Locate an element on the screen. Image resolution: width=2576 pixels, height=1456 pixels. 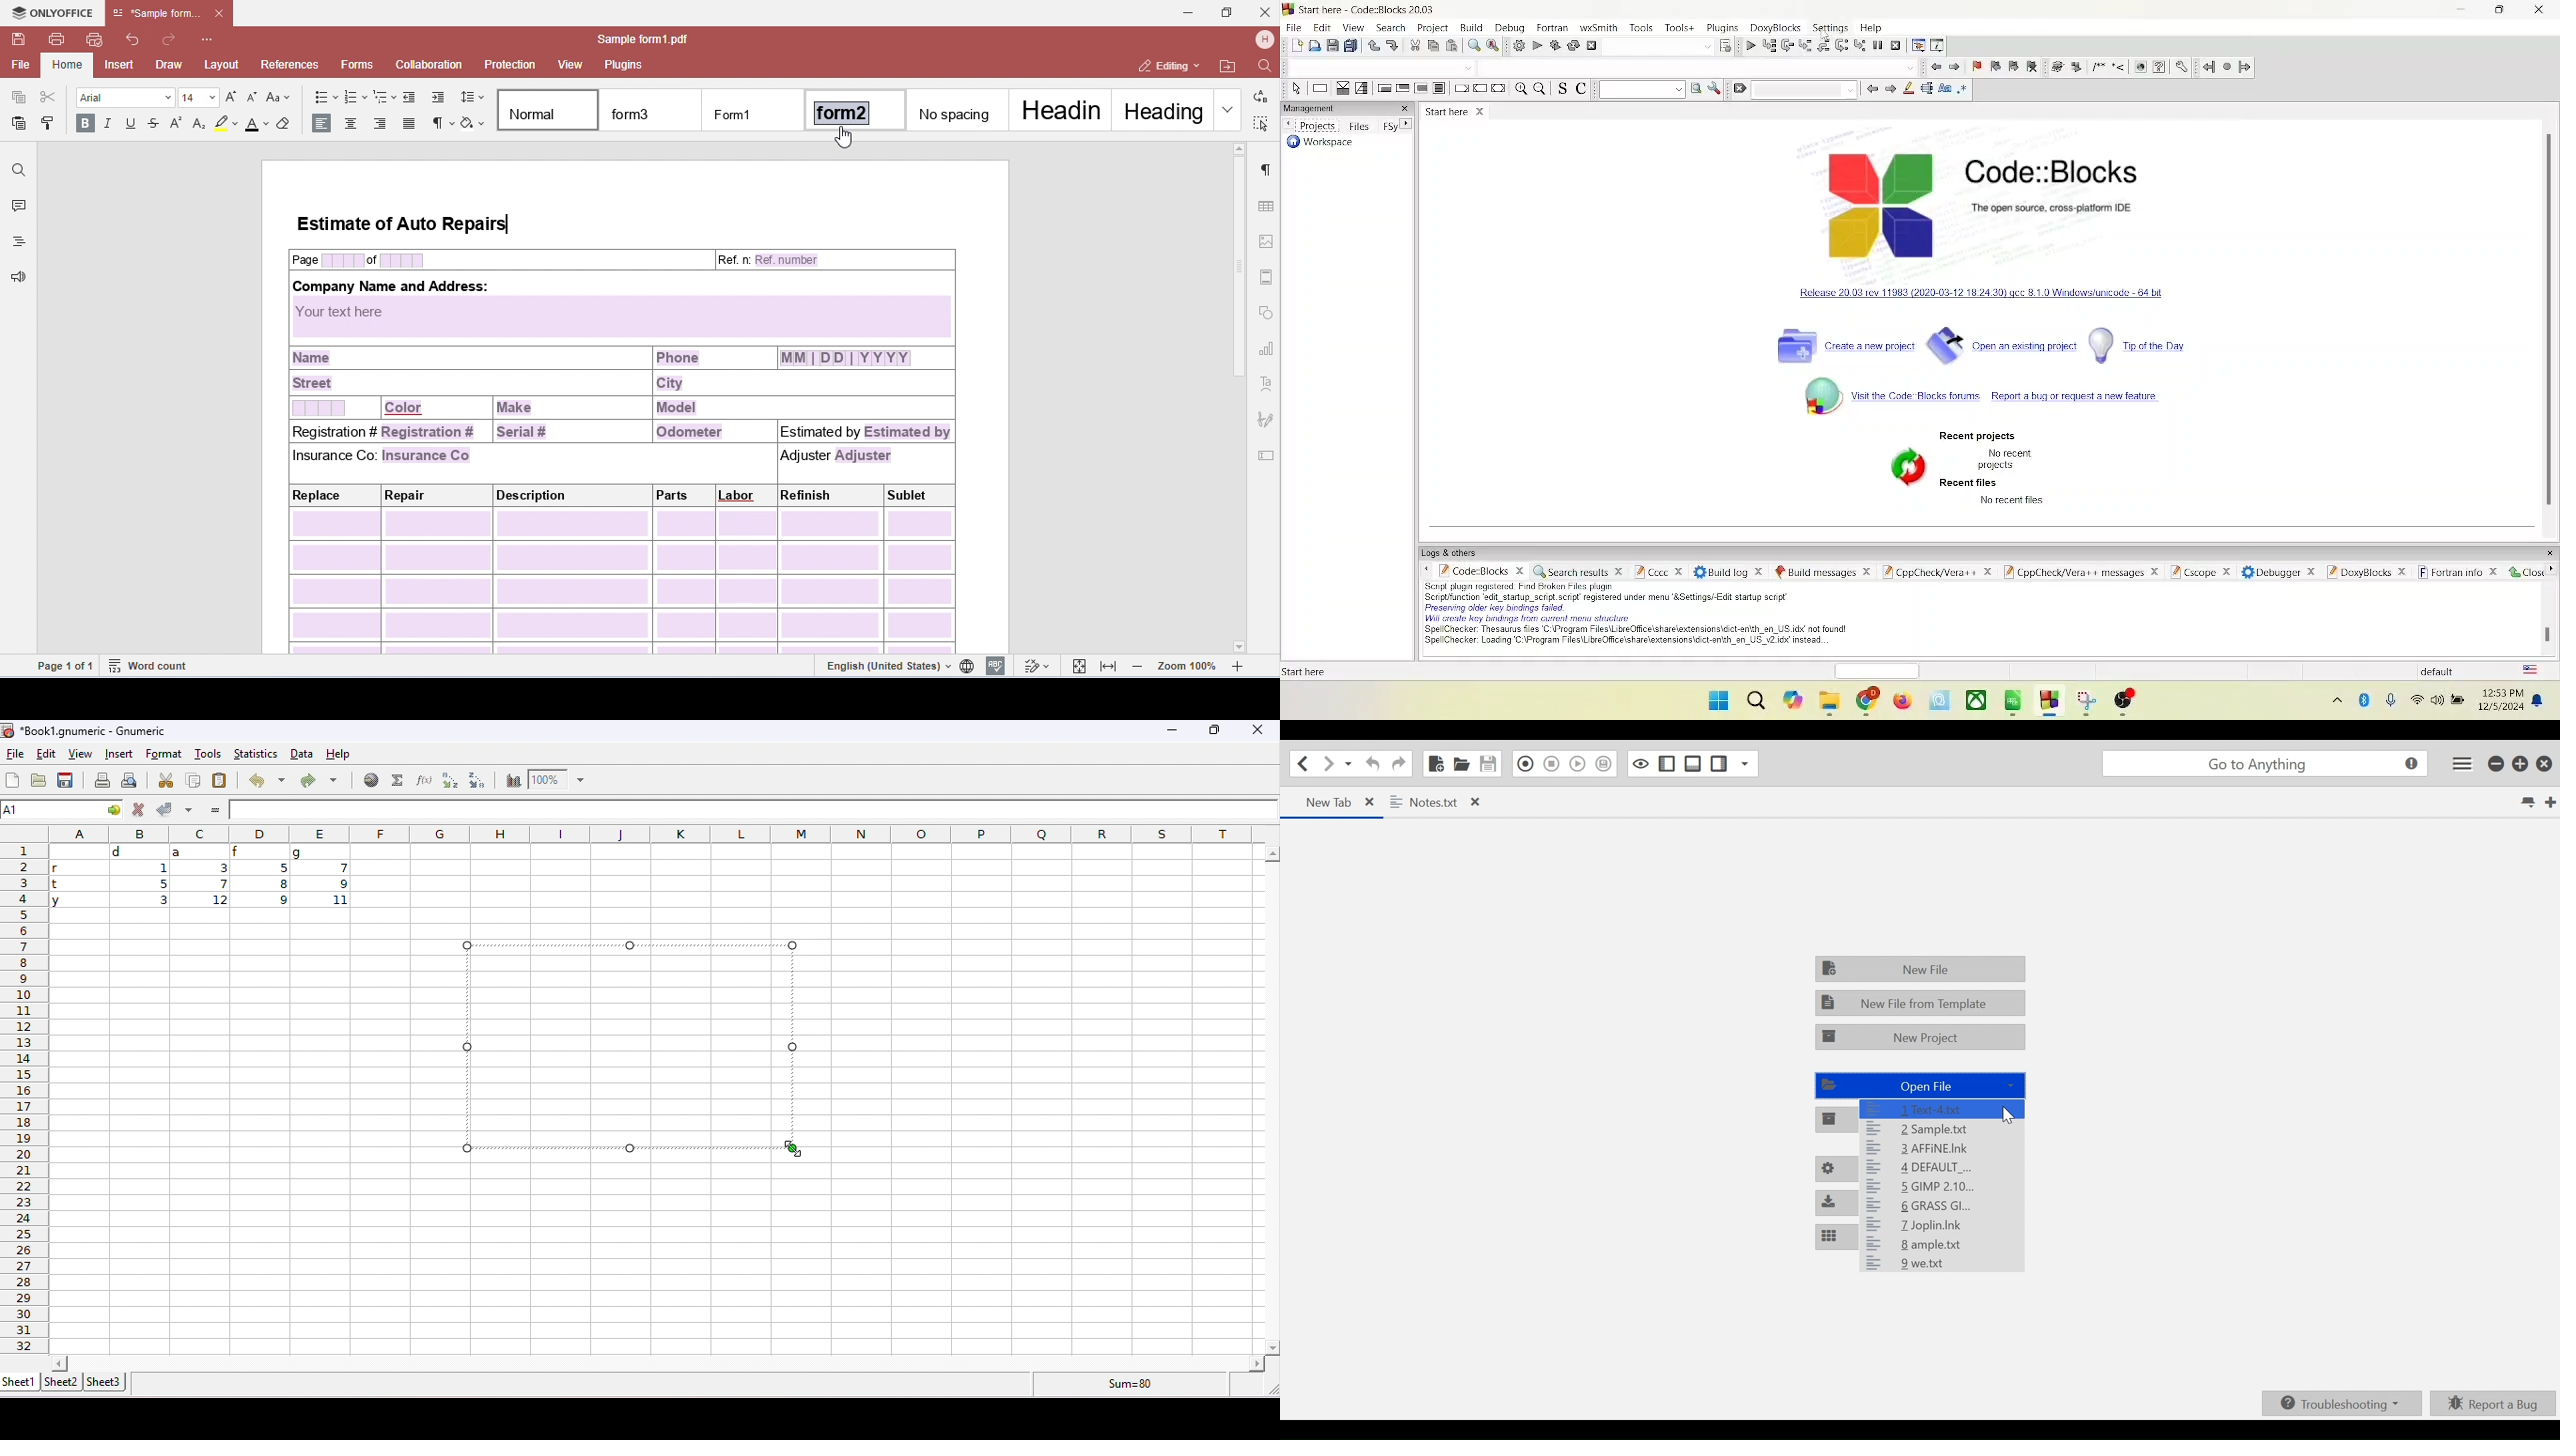
run to cursor is located at coordinates (1766, 46).